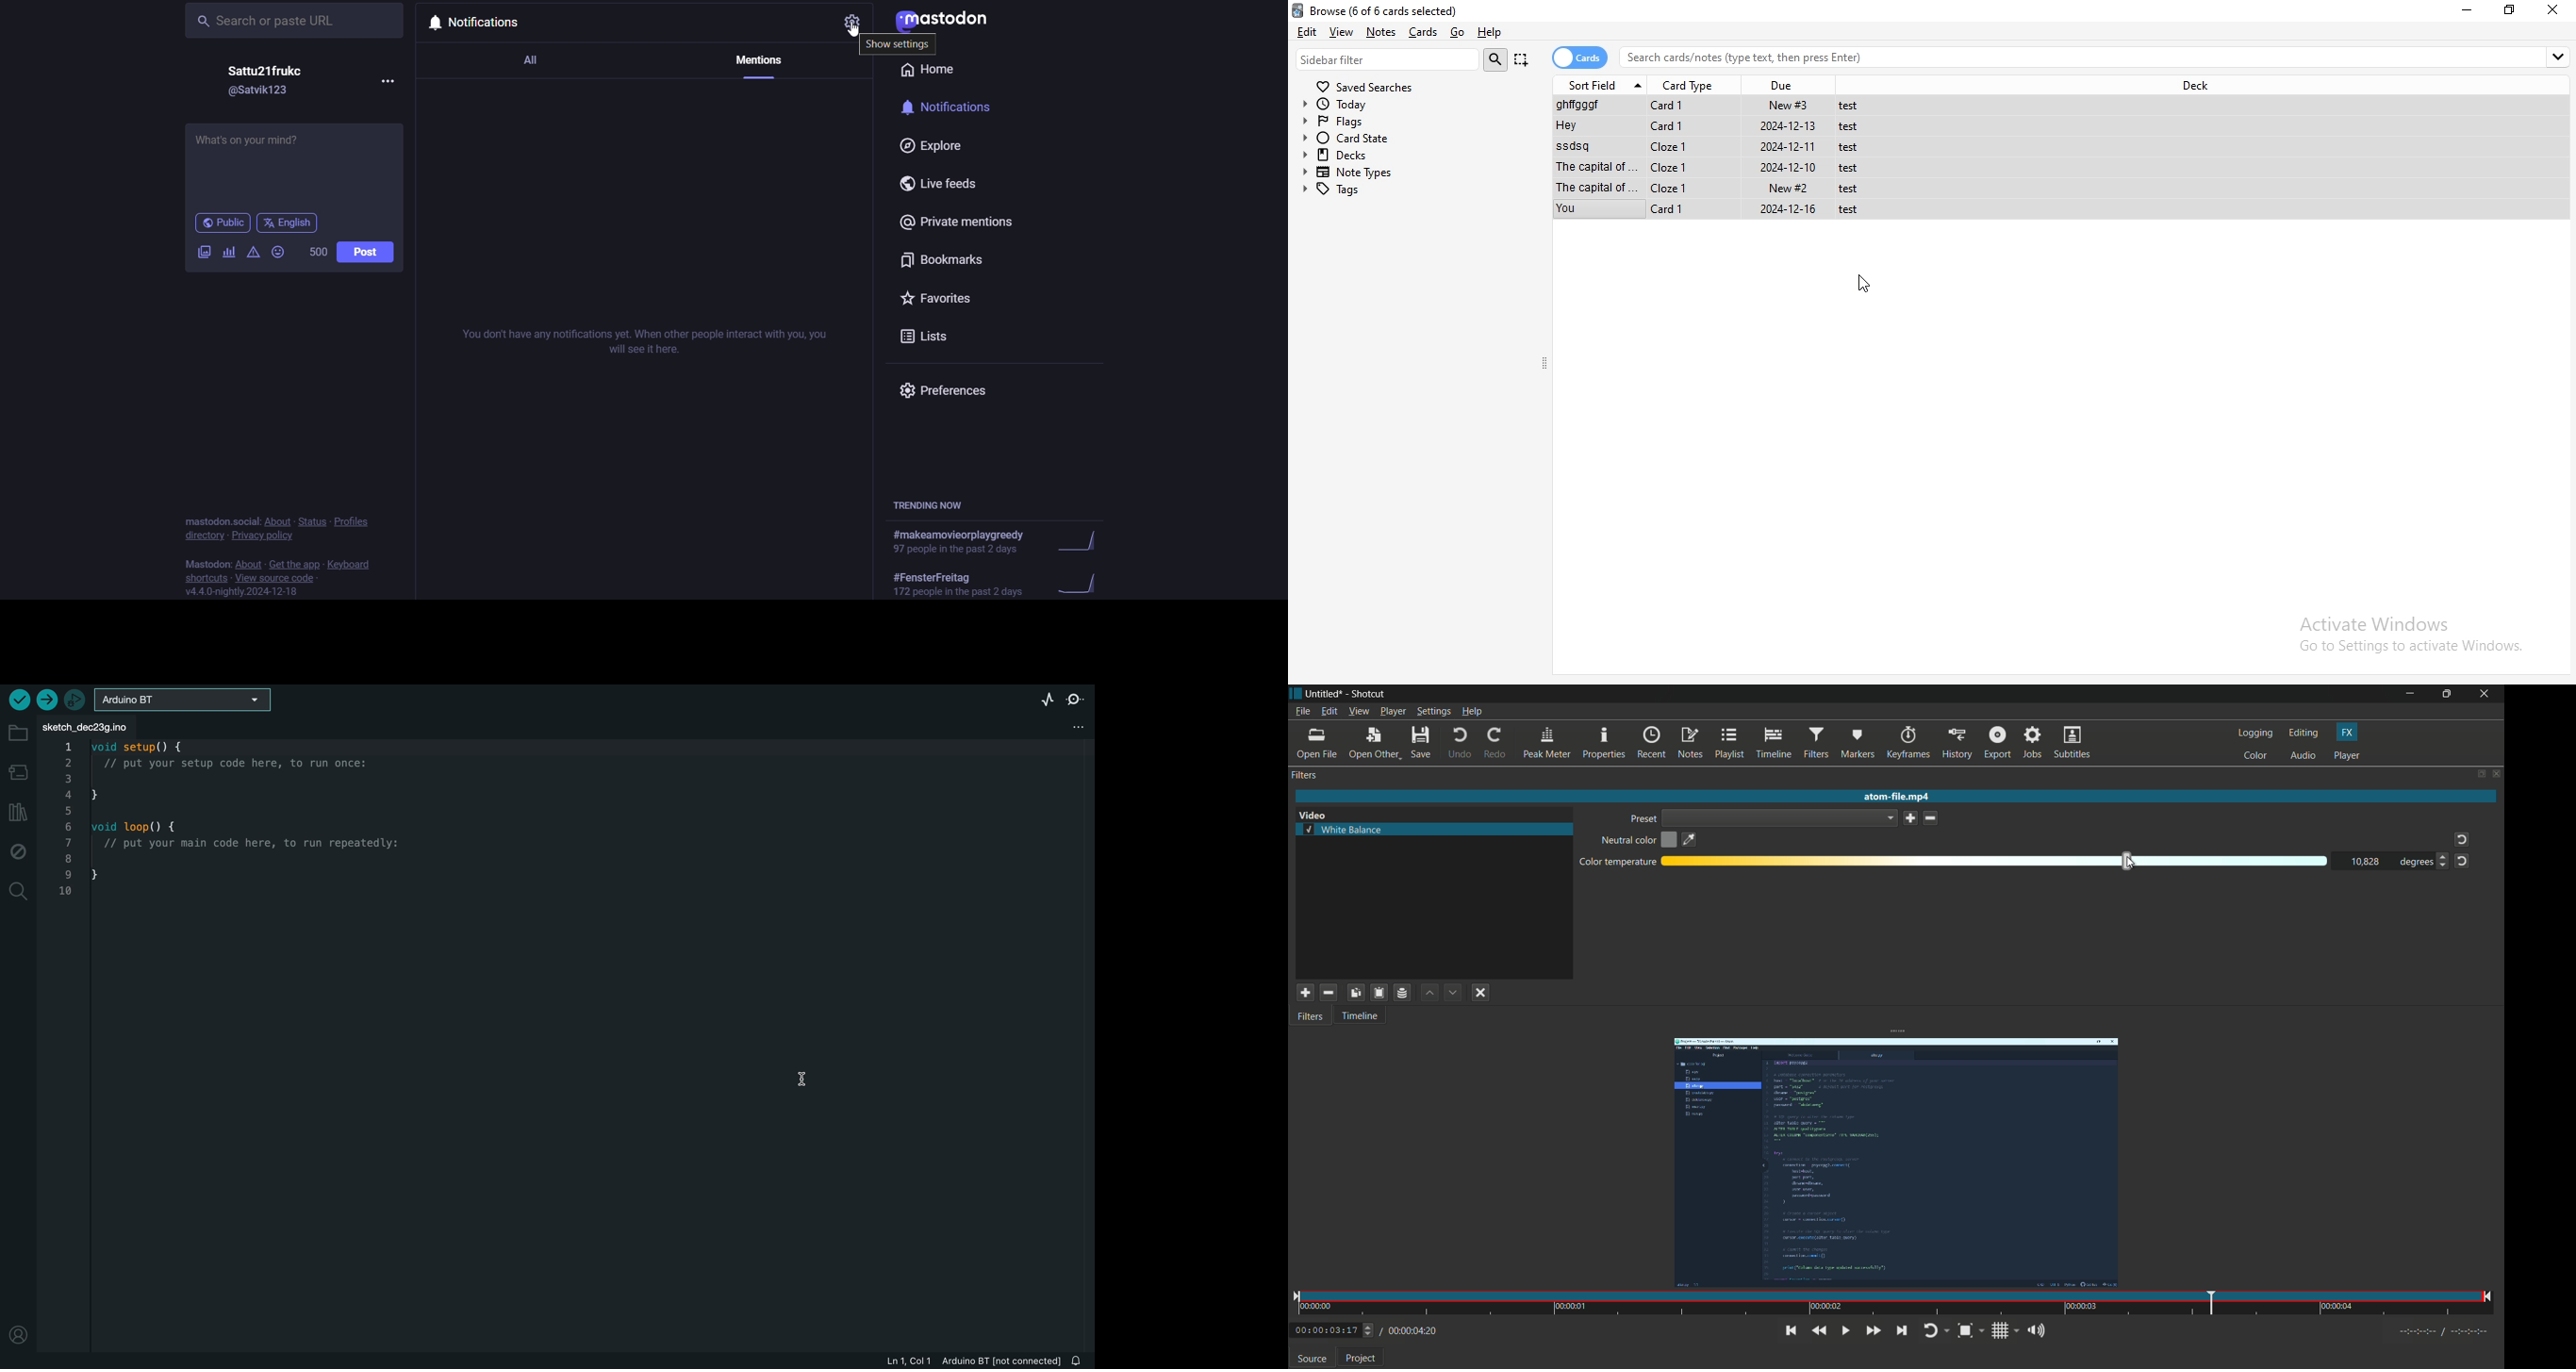  What do you see at coordinates (1718, 210) in the screenshot?
I see `File` at bounding box center [1718, 210].